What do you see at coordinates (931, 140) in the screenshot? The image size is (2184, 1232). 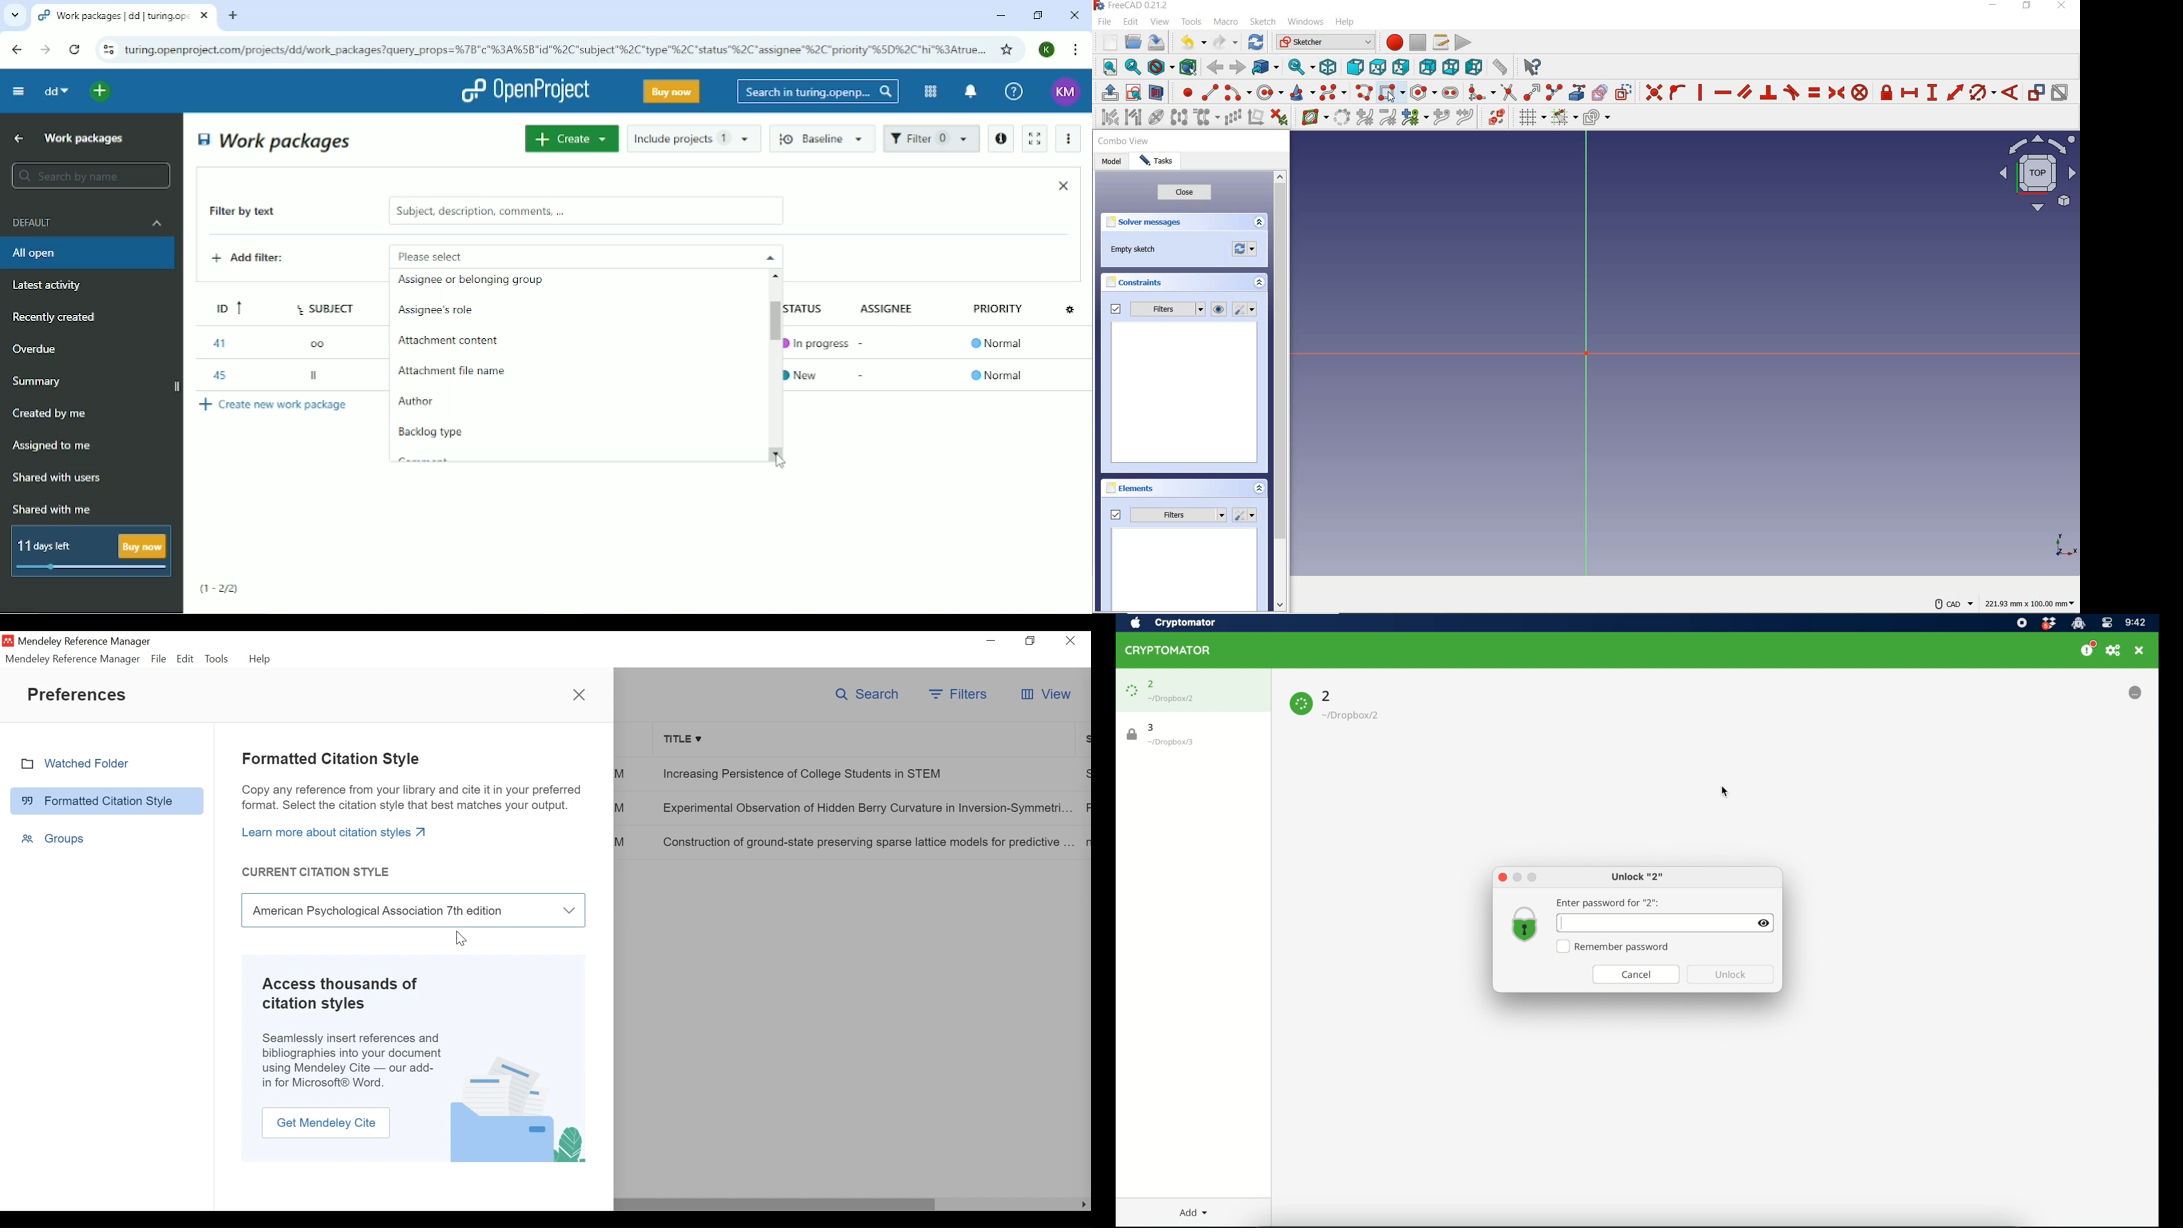 I see `Filter 1` at bounding box center [931, 140].